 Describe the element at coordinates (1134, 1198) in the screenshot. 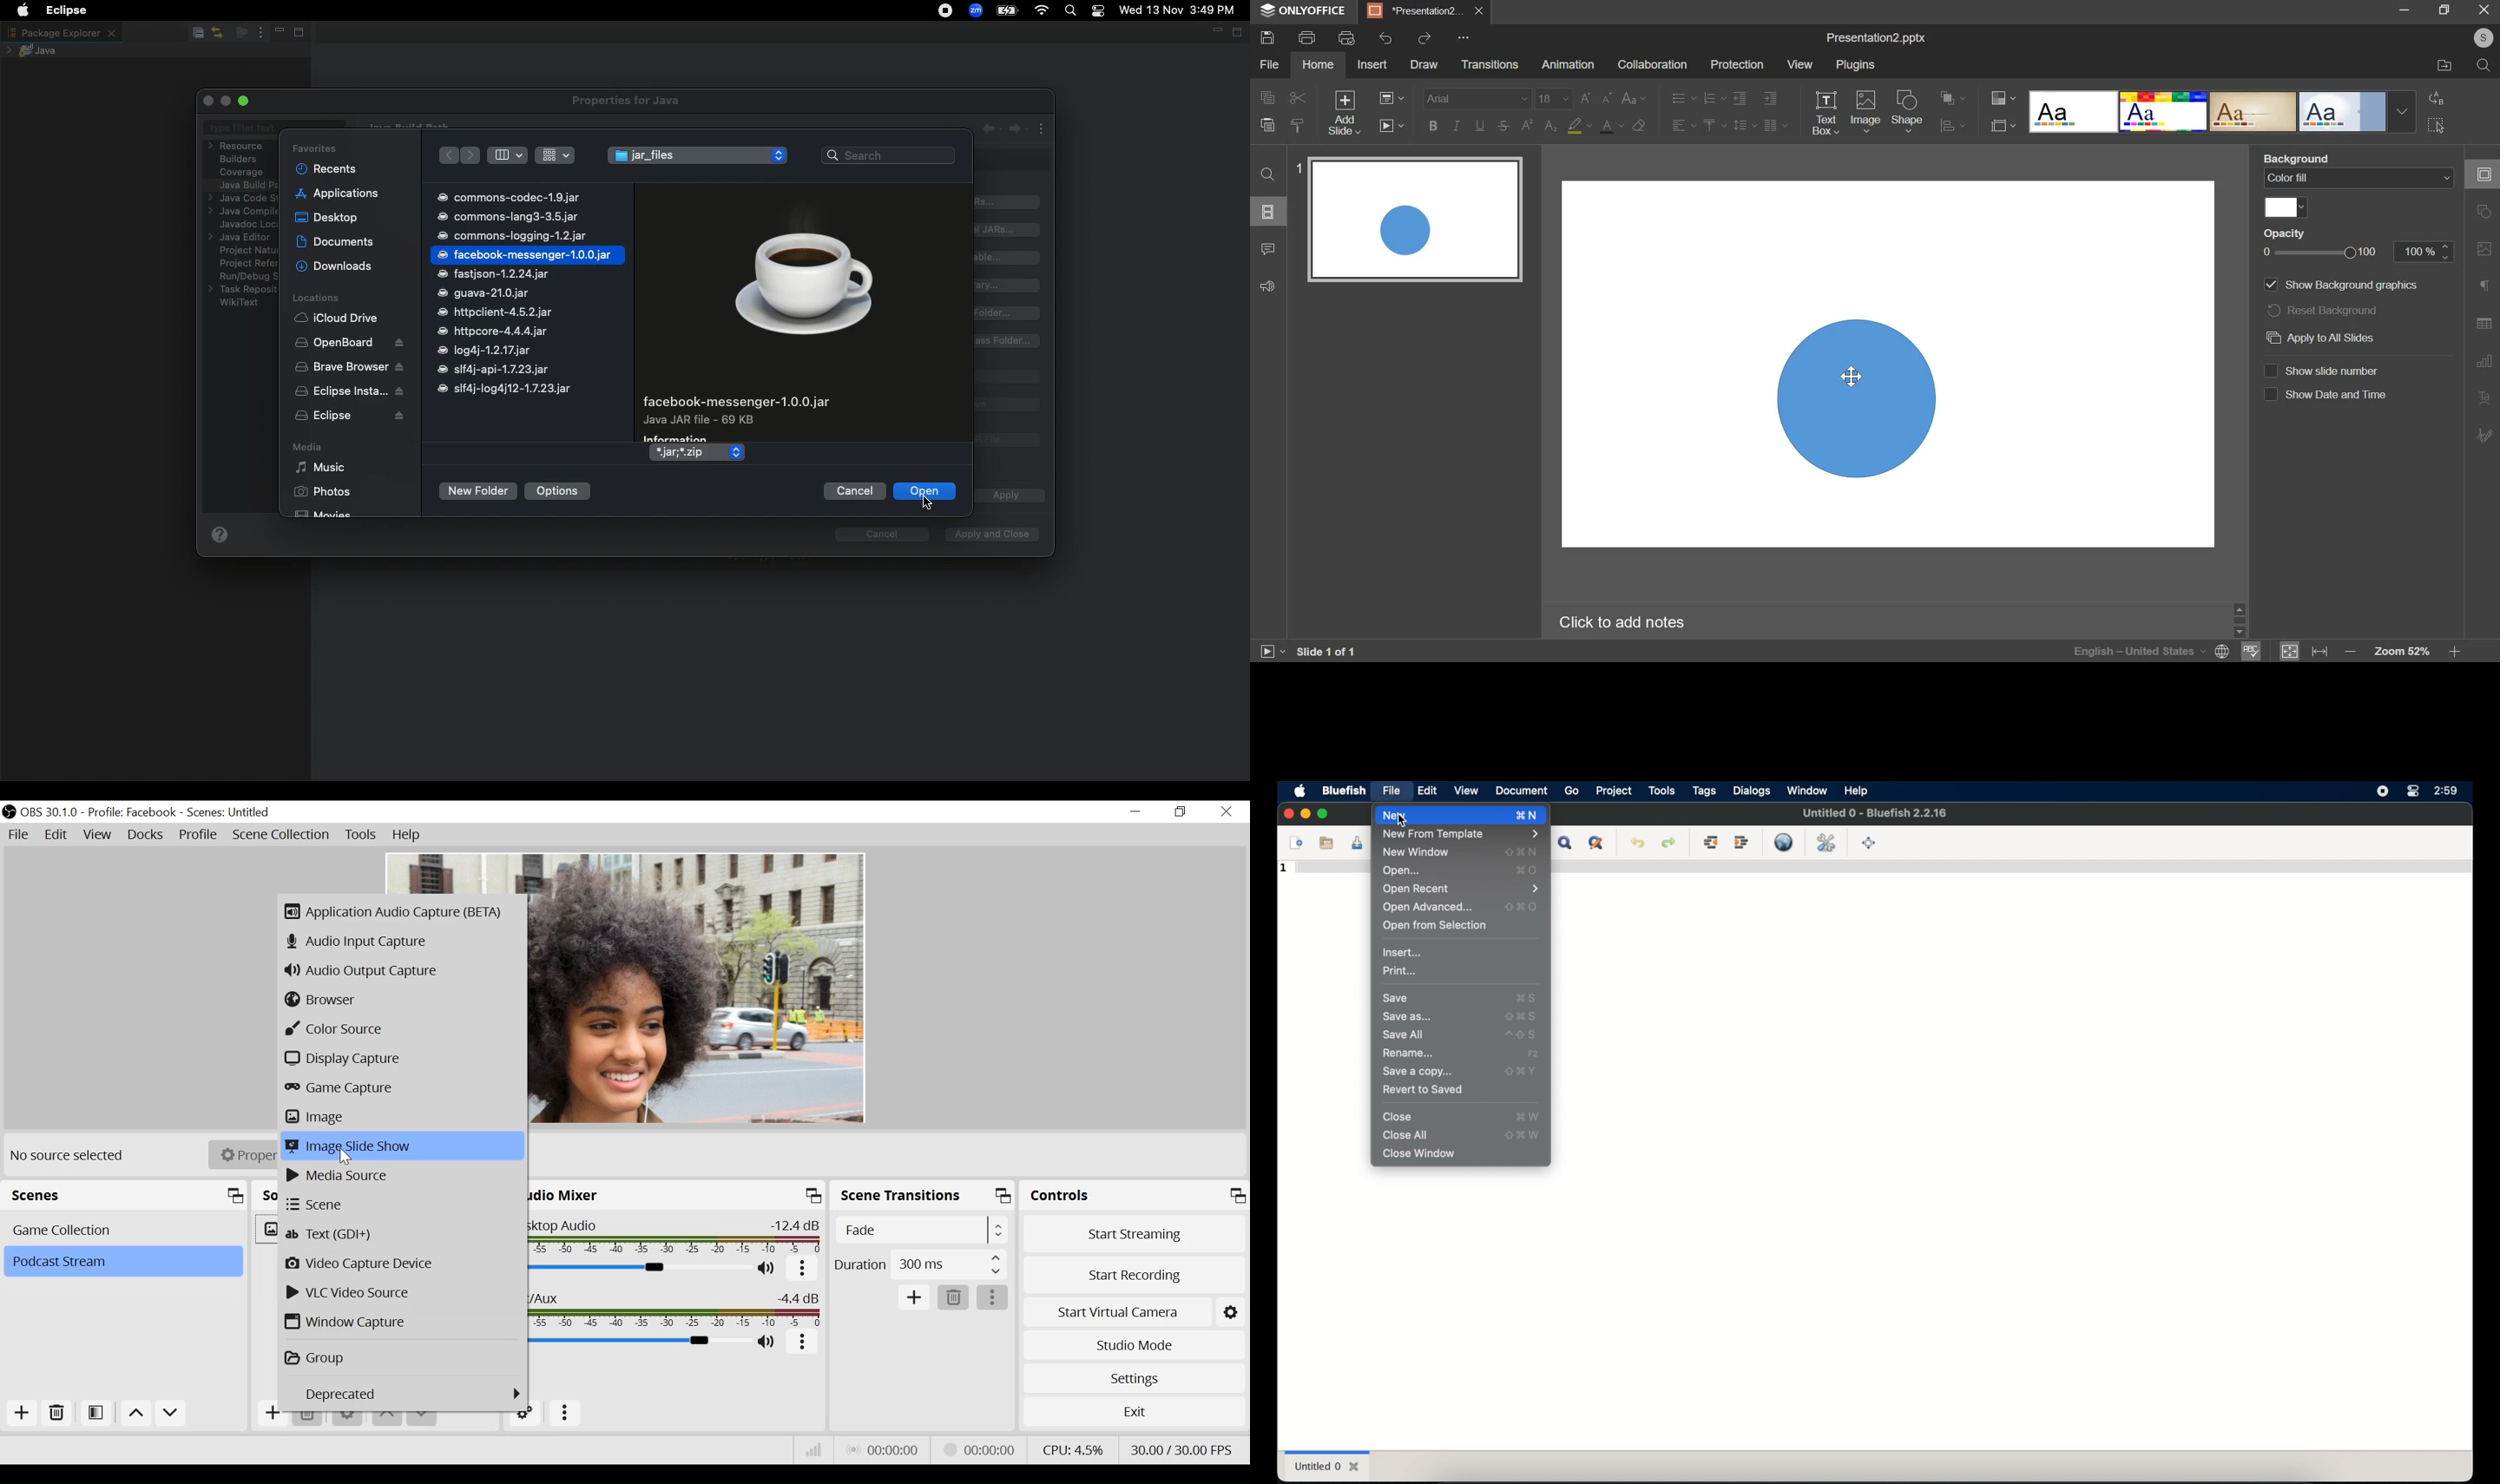

I see `Controls` at that location.